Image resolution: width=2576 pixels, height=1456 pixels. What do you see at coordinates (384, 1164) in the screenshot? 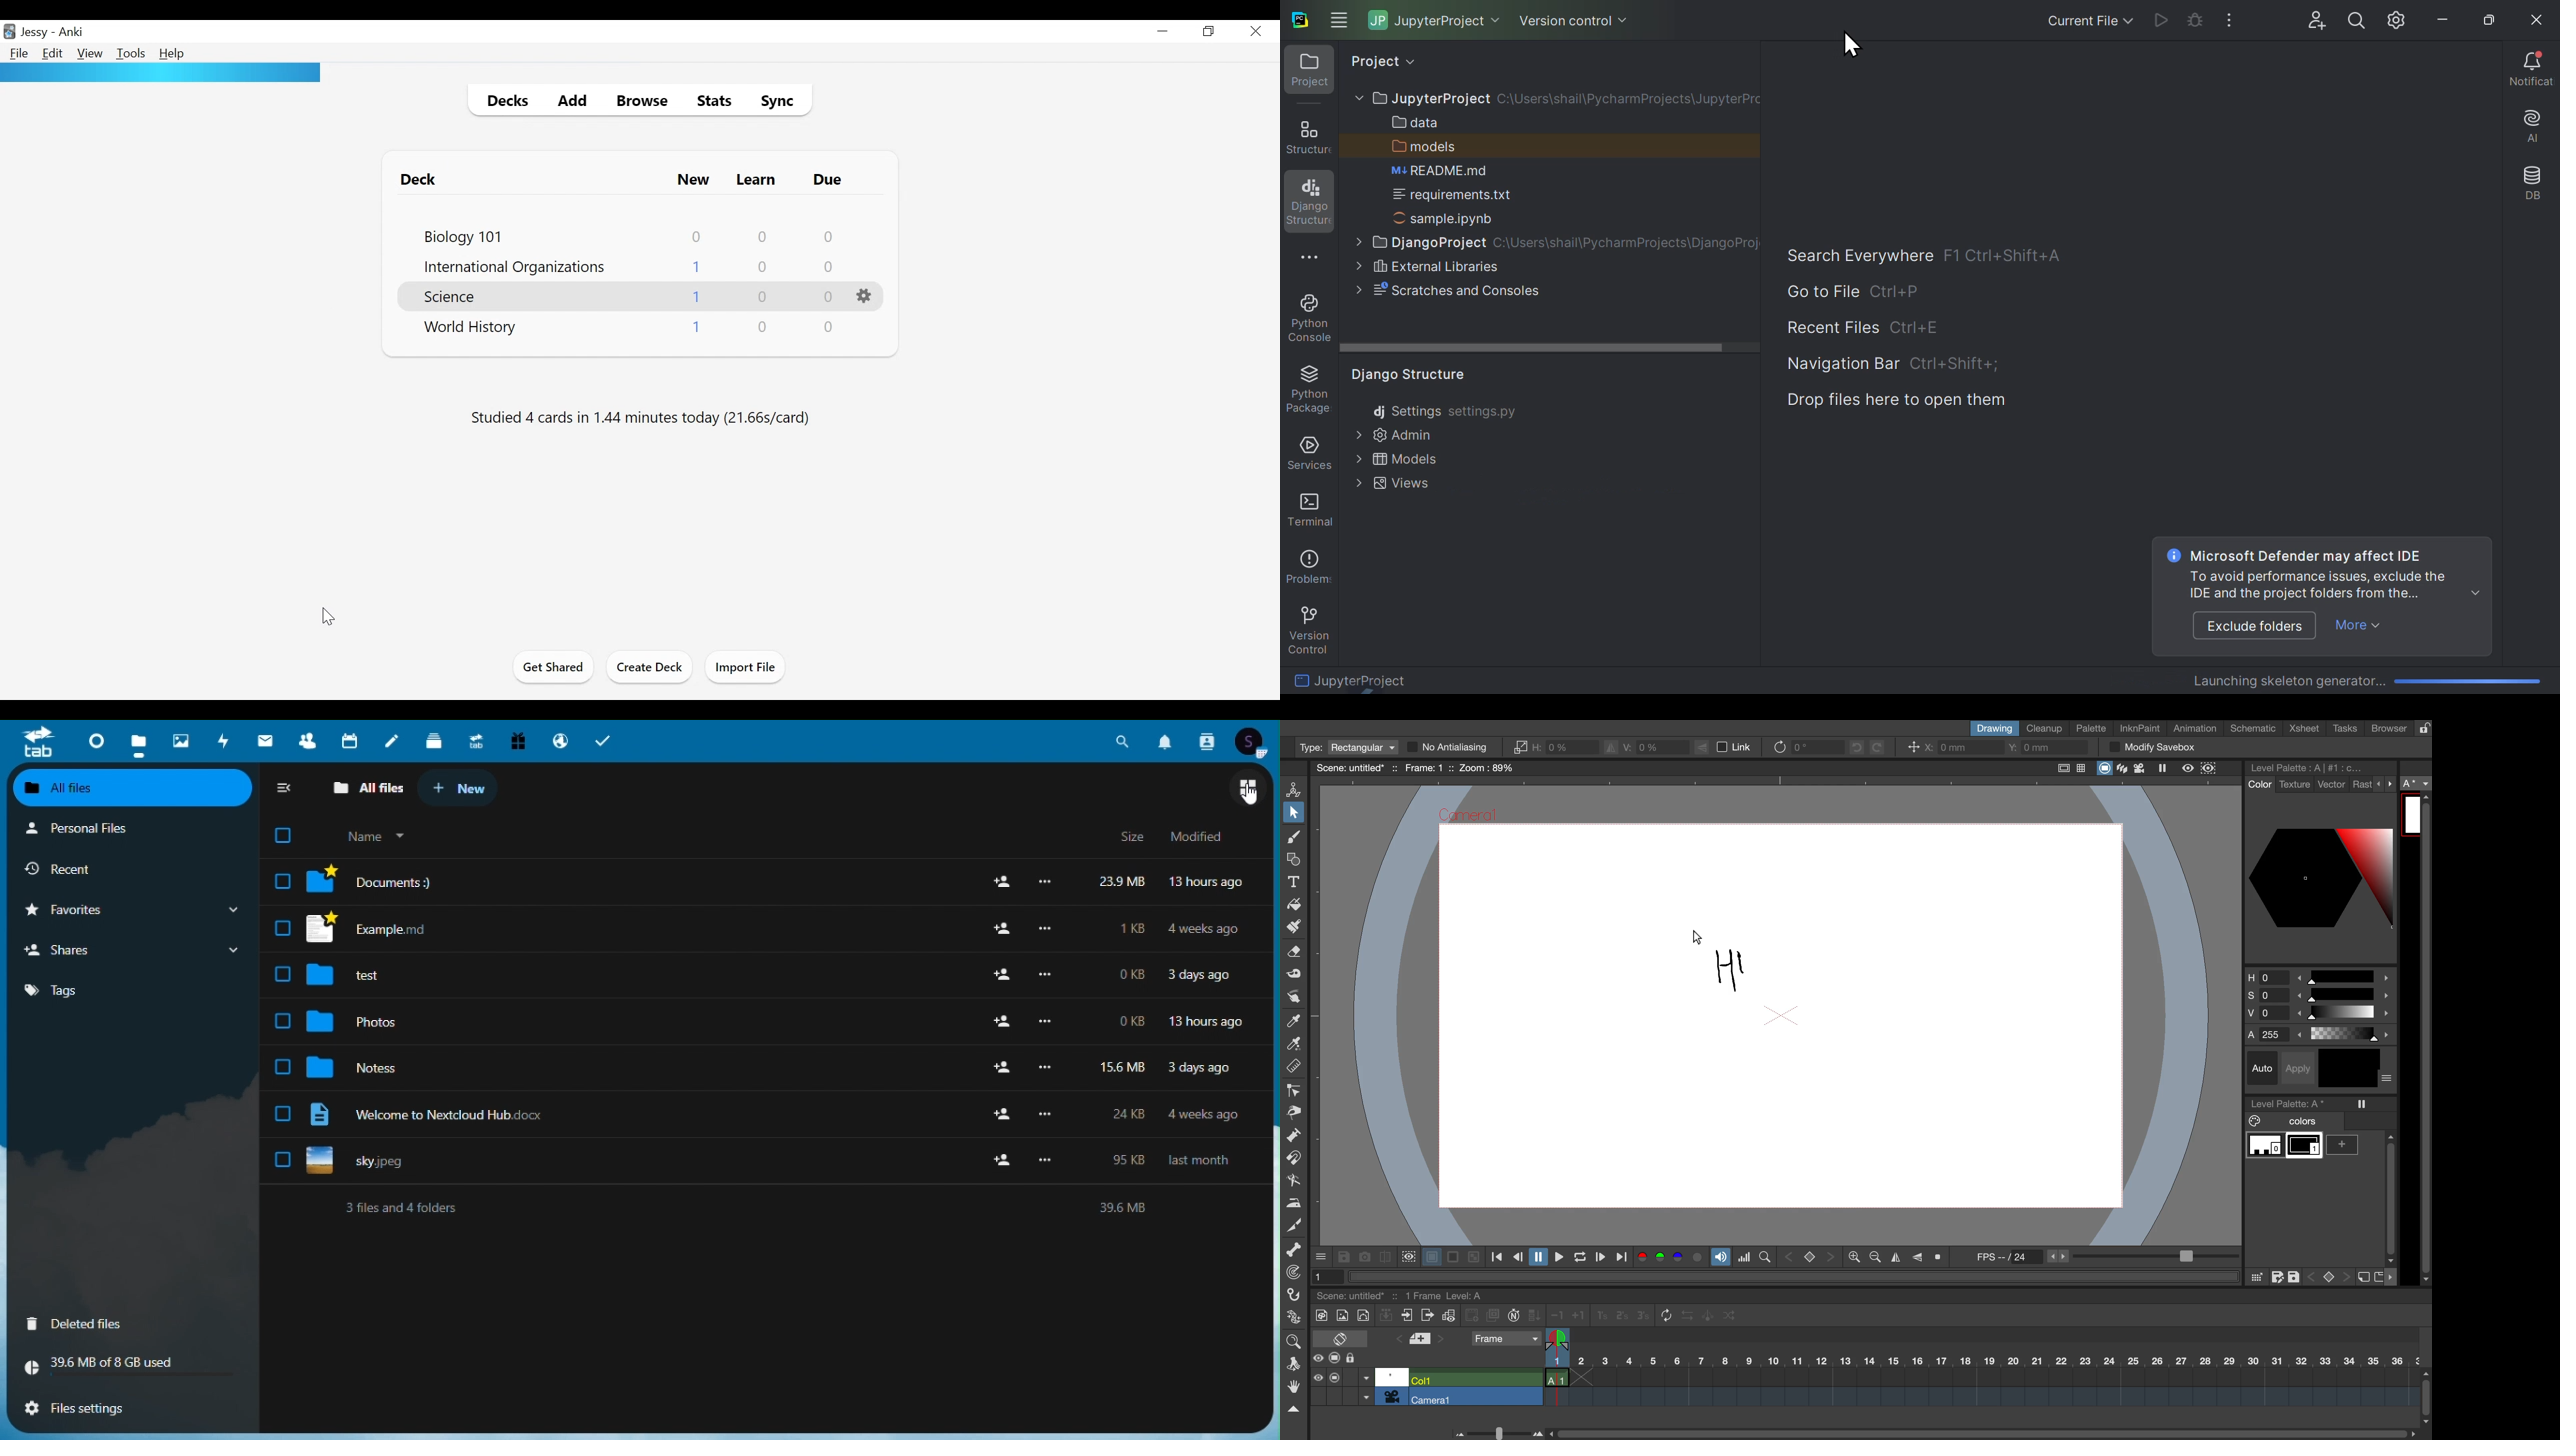
I see `sky.jpeg` at bounding box center [384, 1164].